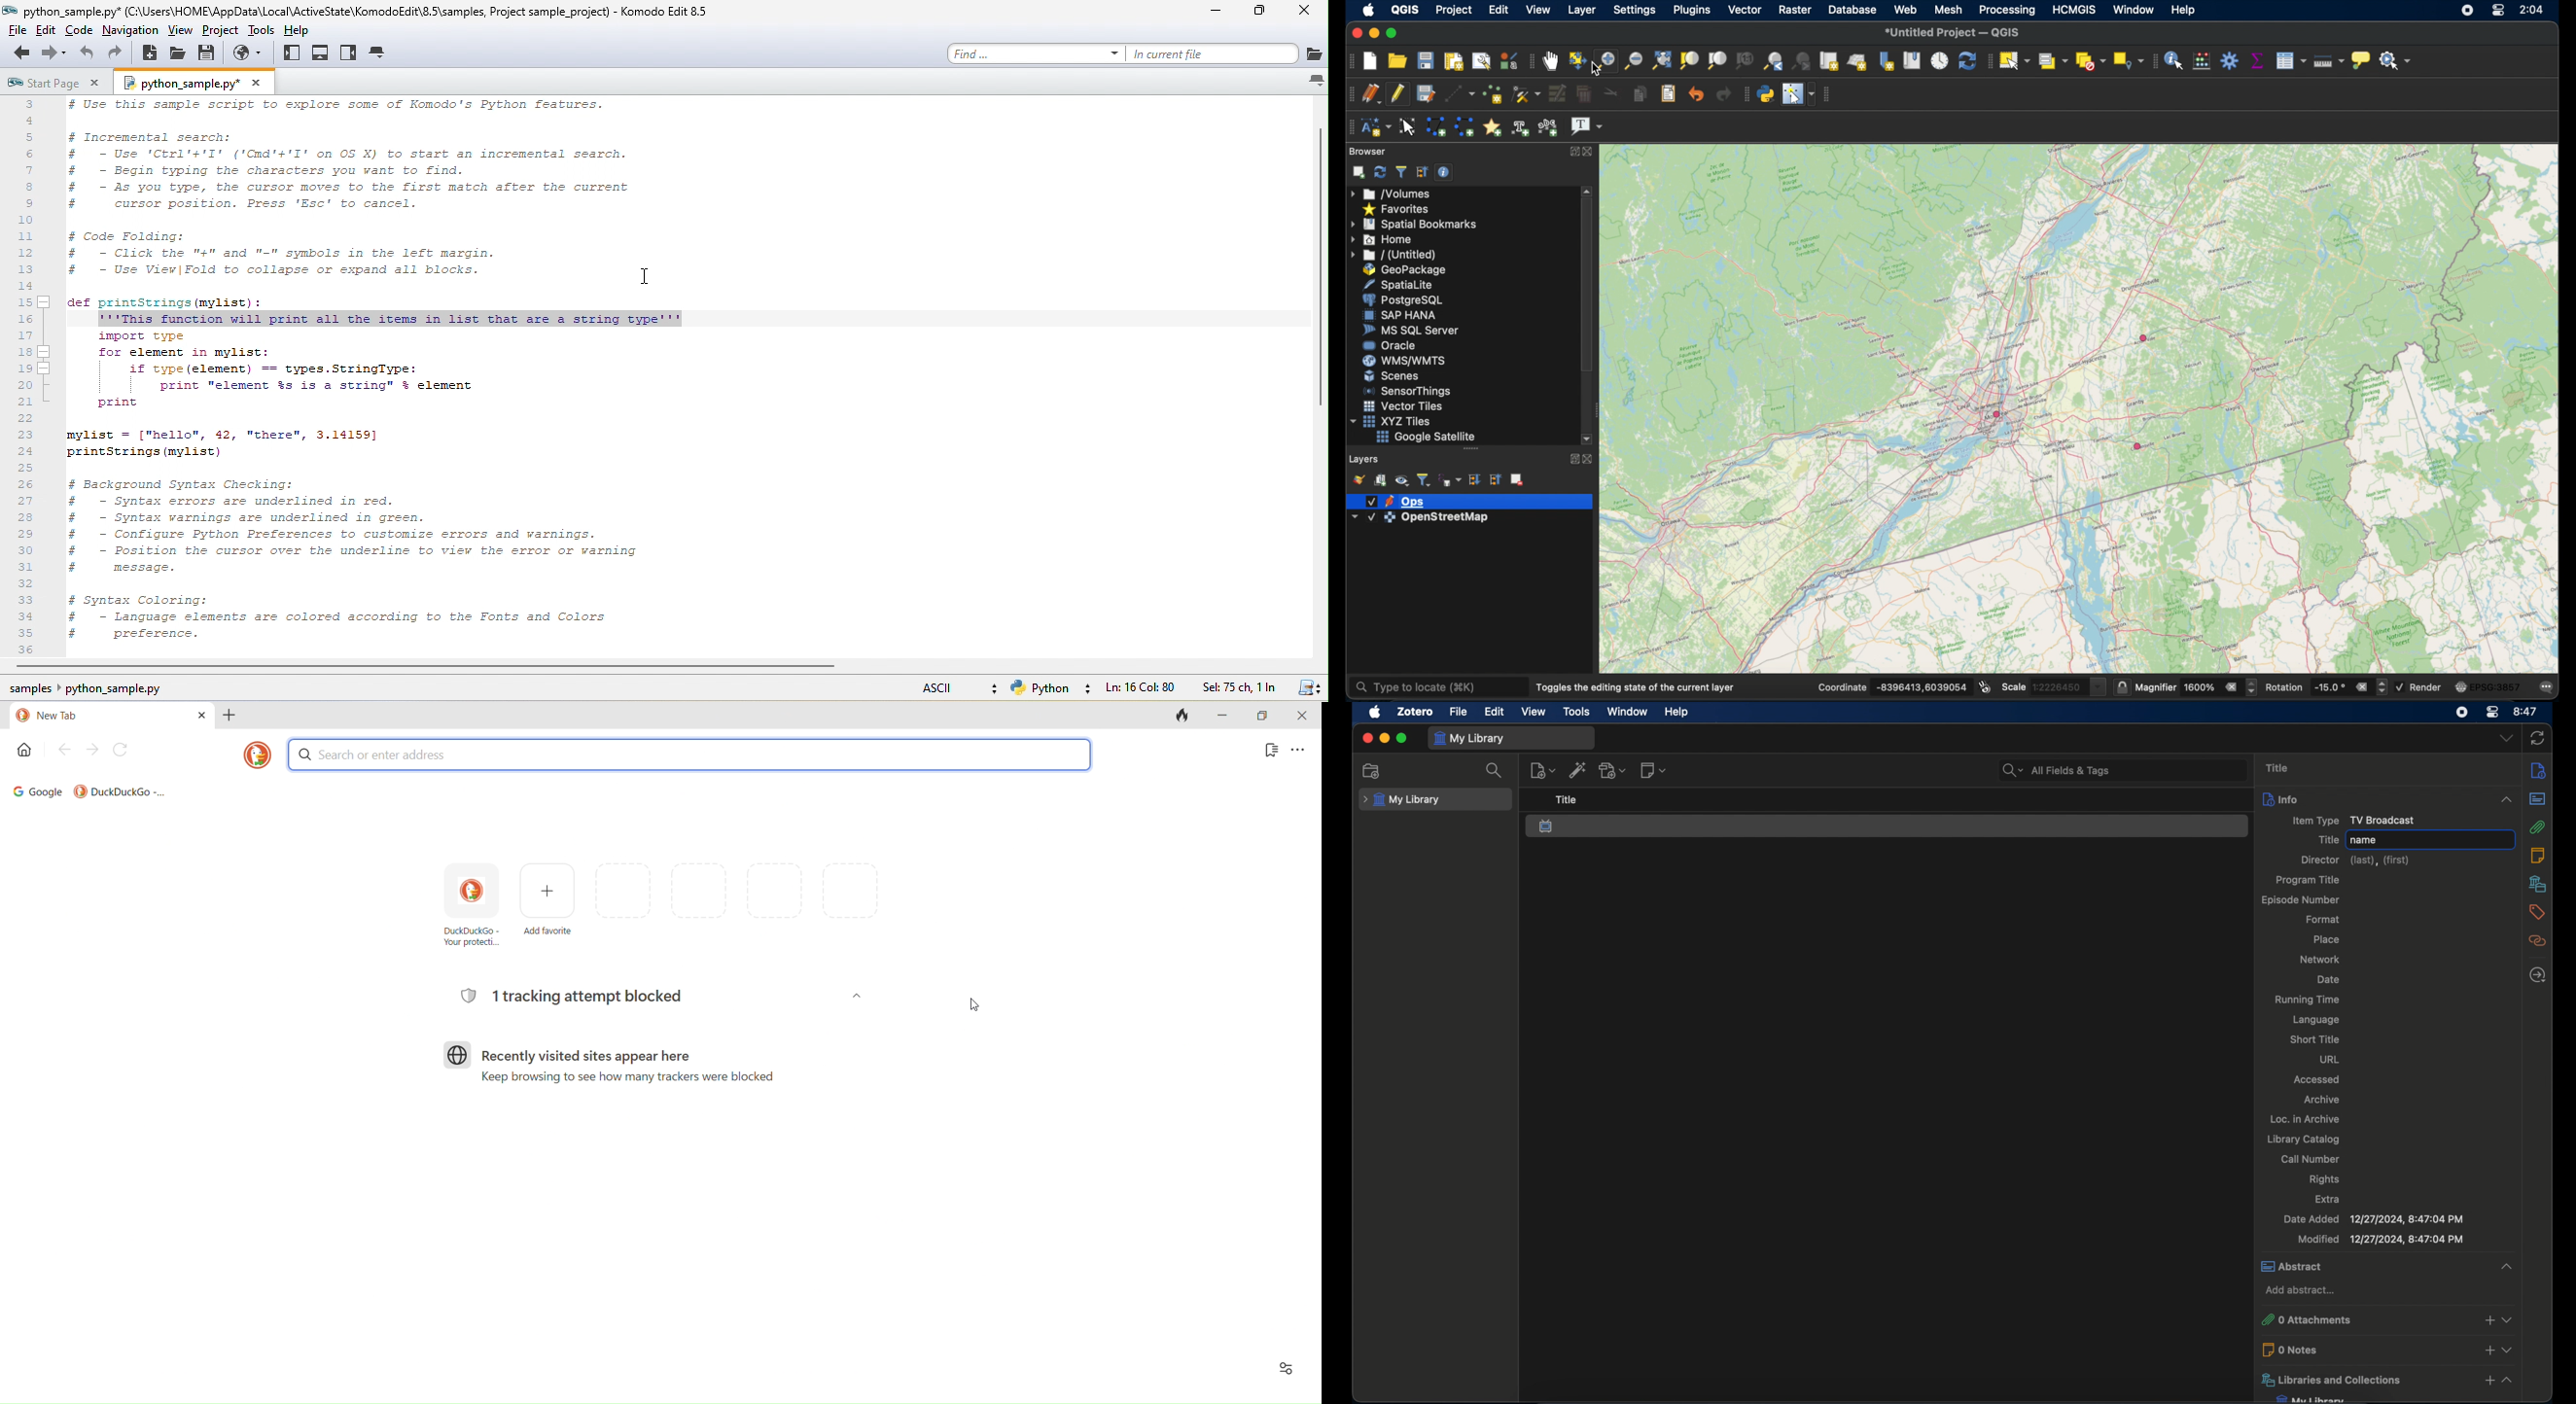 The height and width of the screenshot is (1428, 2576). Describe the element at coordinates (1401, 361) in the screenshot. I see `was/wmts` at that location.